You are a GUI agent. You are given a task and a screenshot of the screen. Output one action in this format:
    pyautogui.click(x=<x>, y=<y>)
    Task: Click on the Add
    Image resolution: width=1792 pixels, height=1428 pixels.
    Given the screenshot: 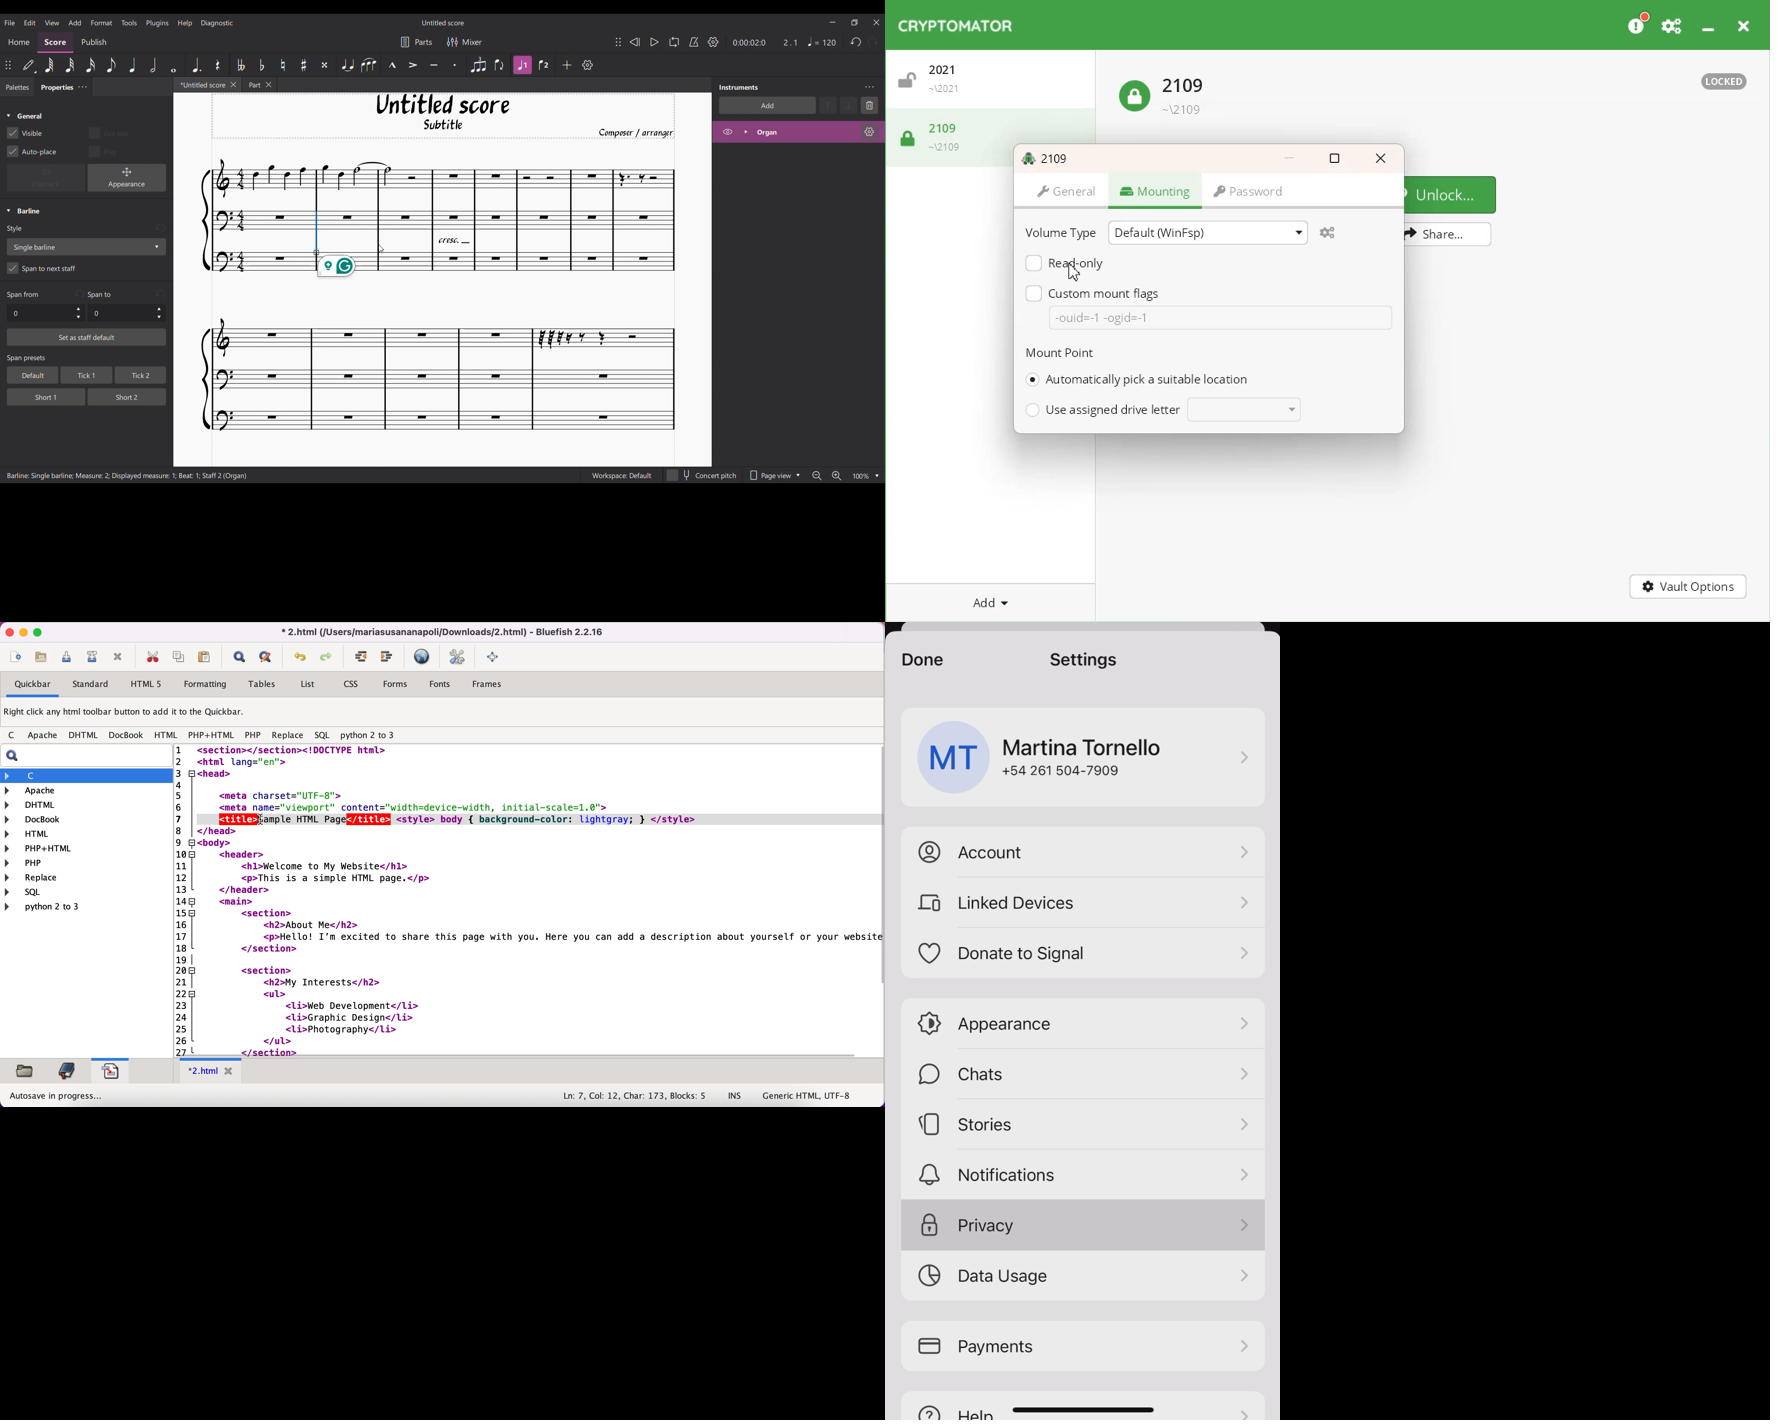 What is the action you would take?
    pyautogui.click(x=567, y=65)
    